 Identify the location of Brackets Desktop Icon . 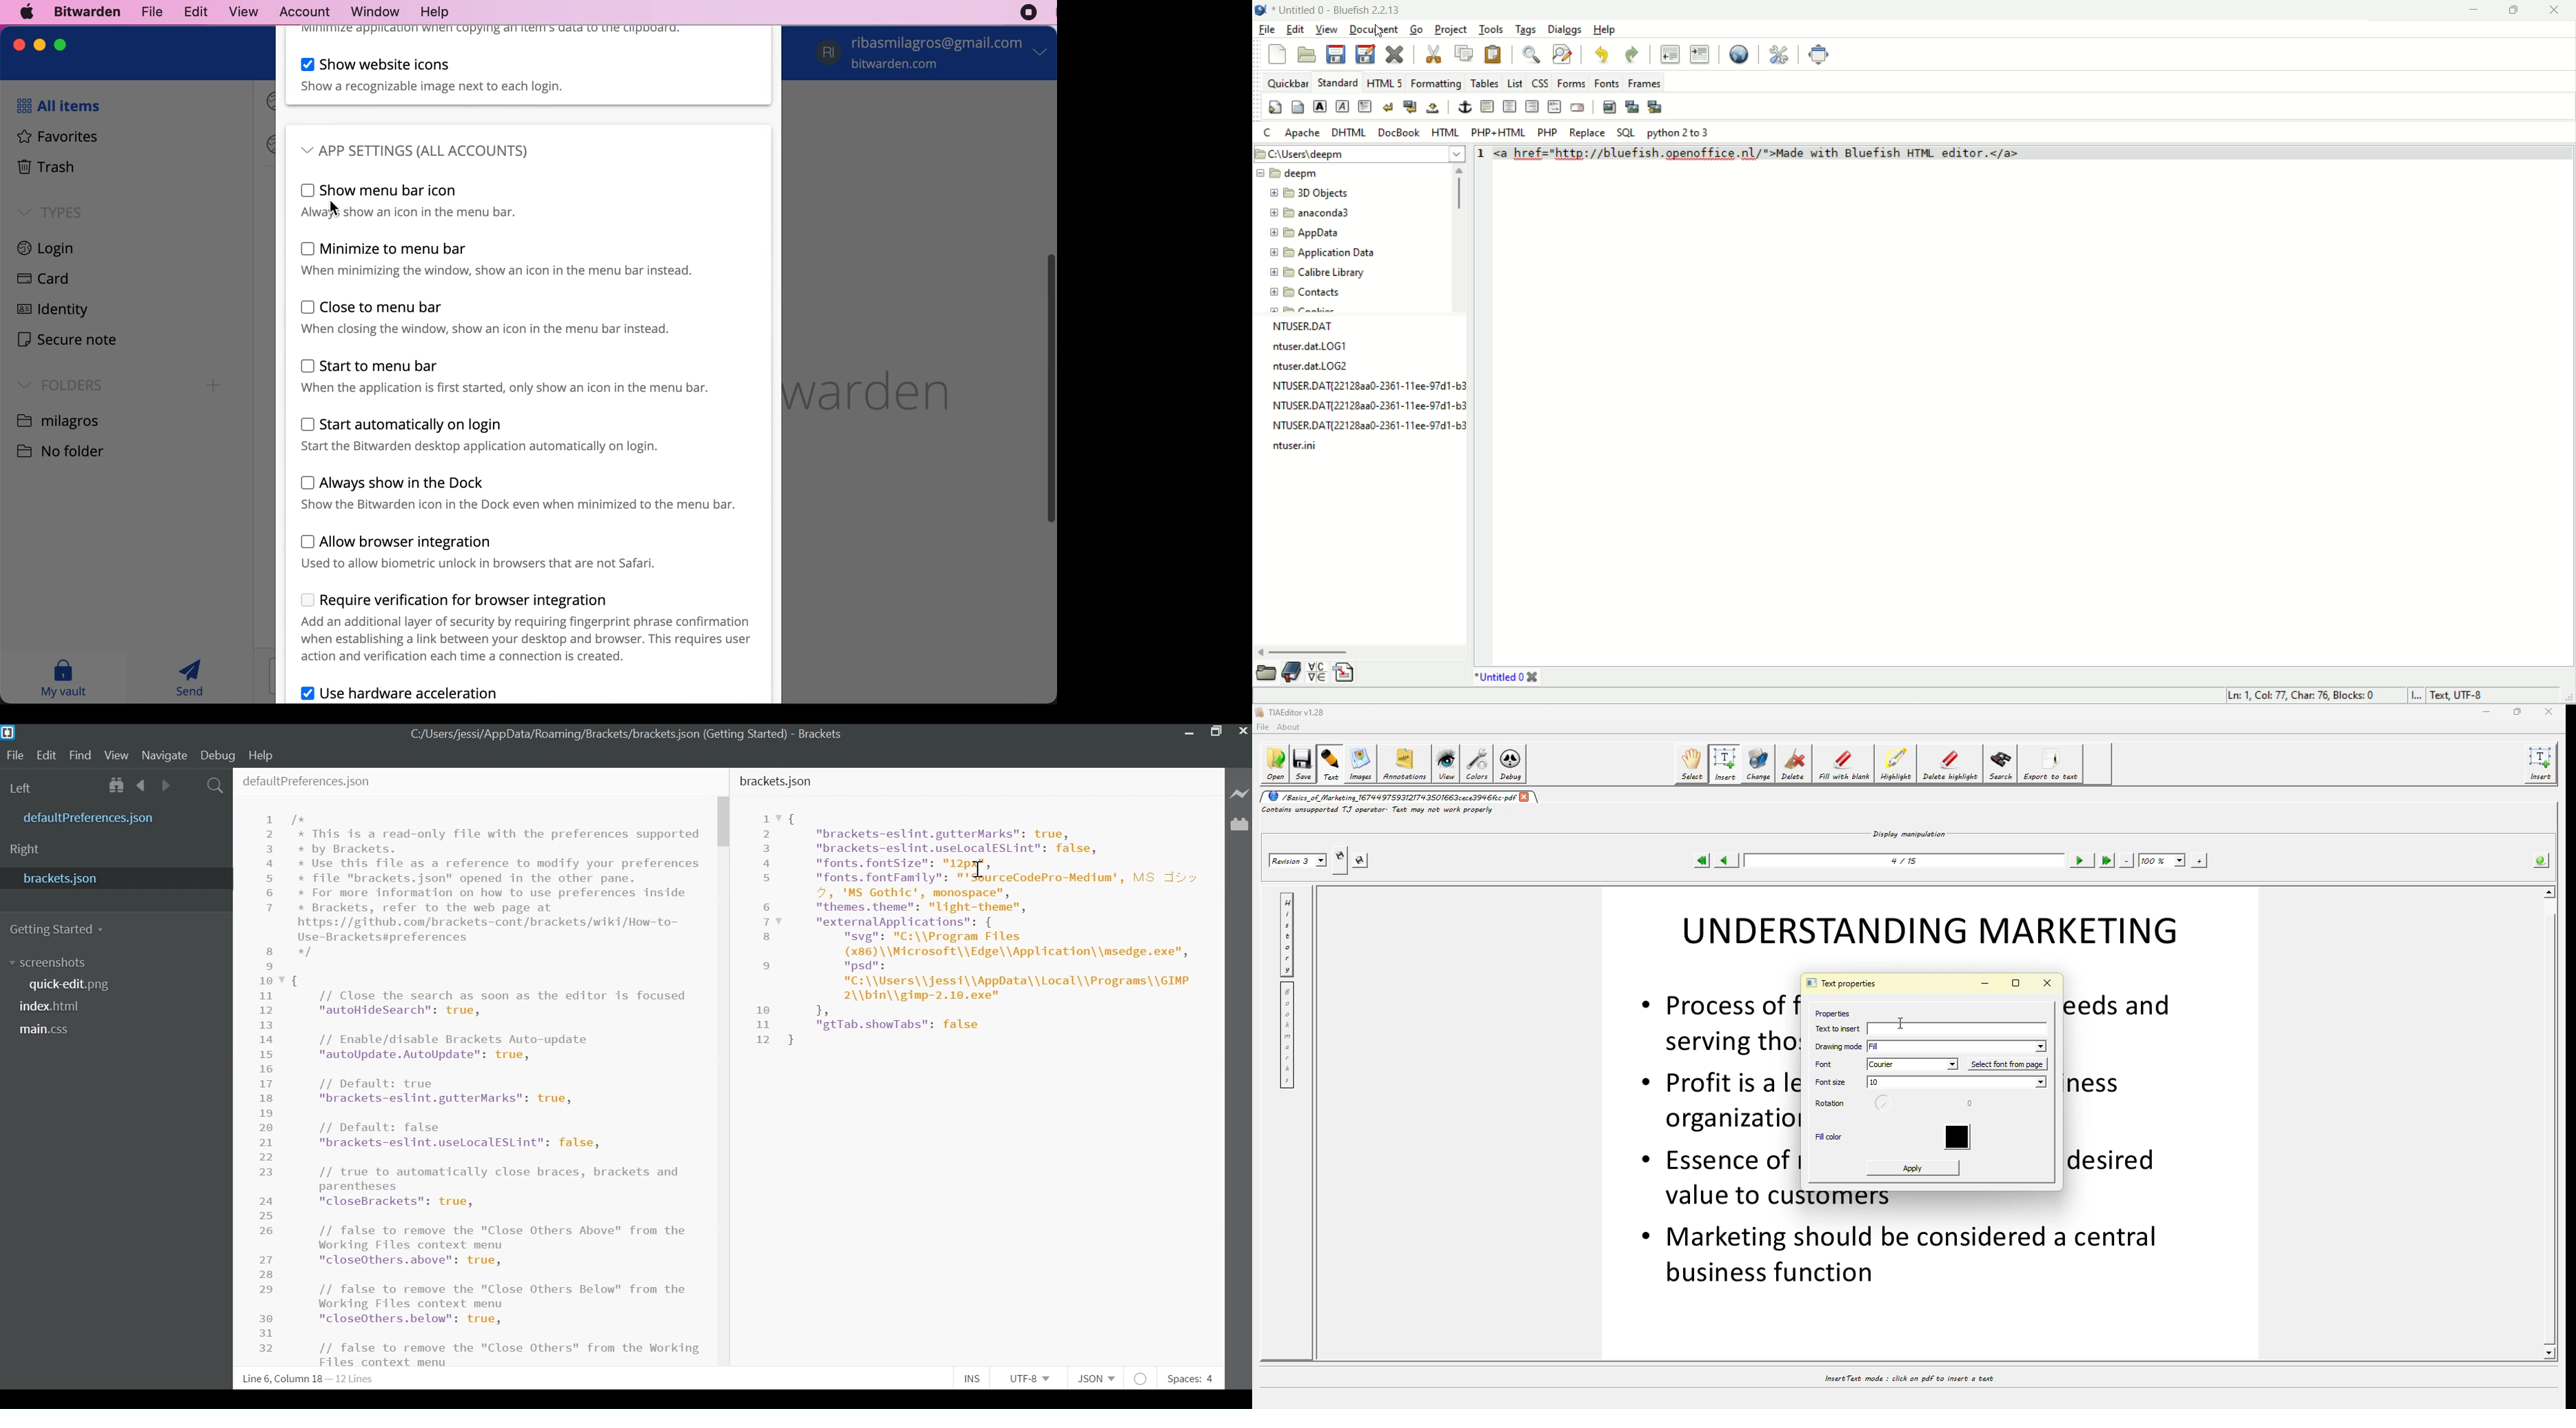
(8, 732).